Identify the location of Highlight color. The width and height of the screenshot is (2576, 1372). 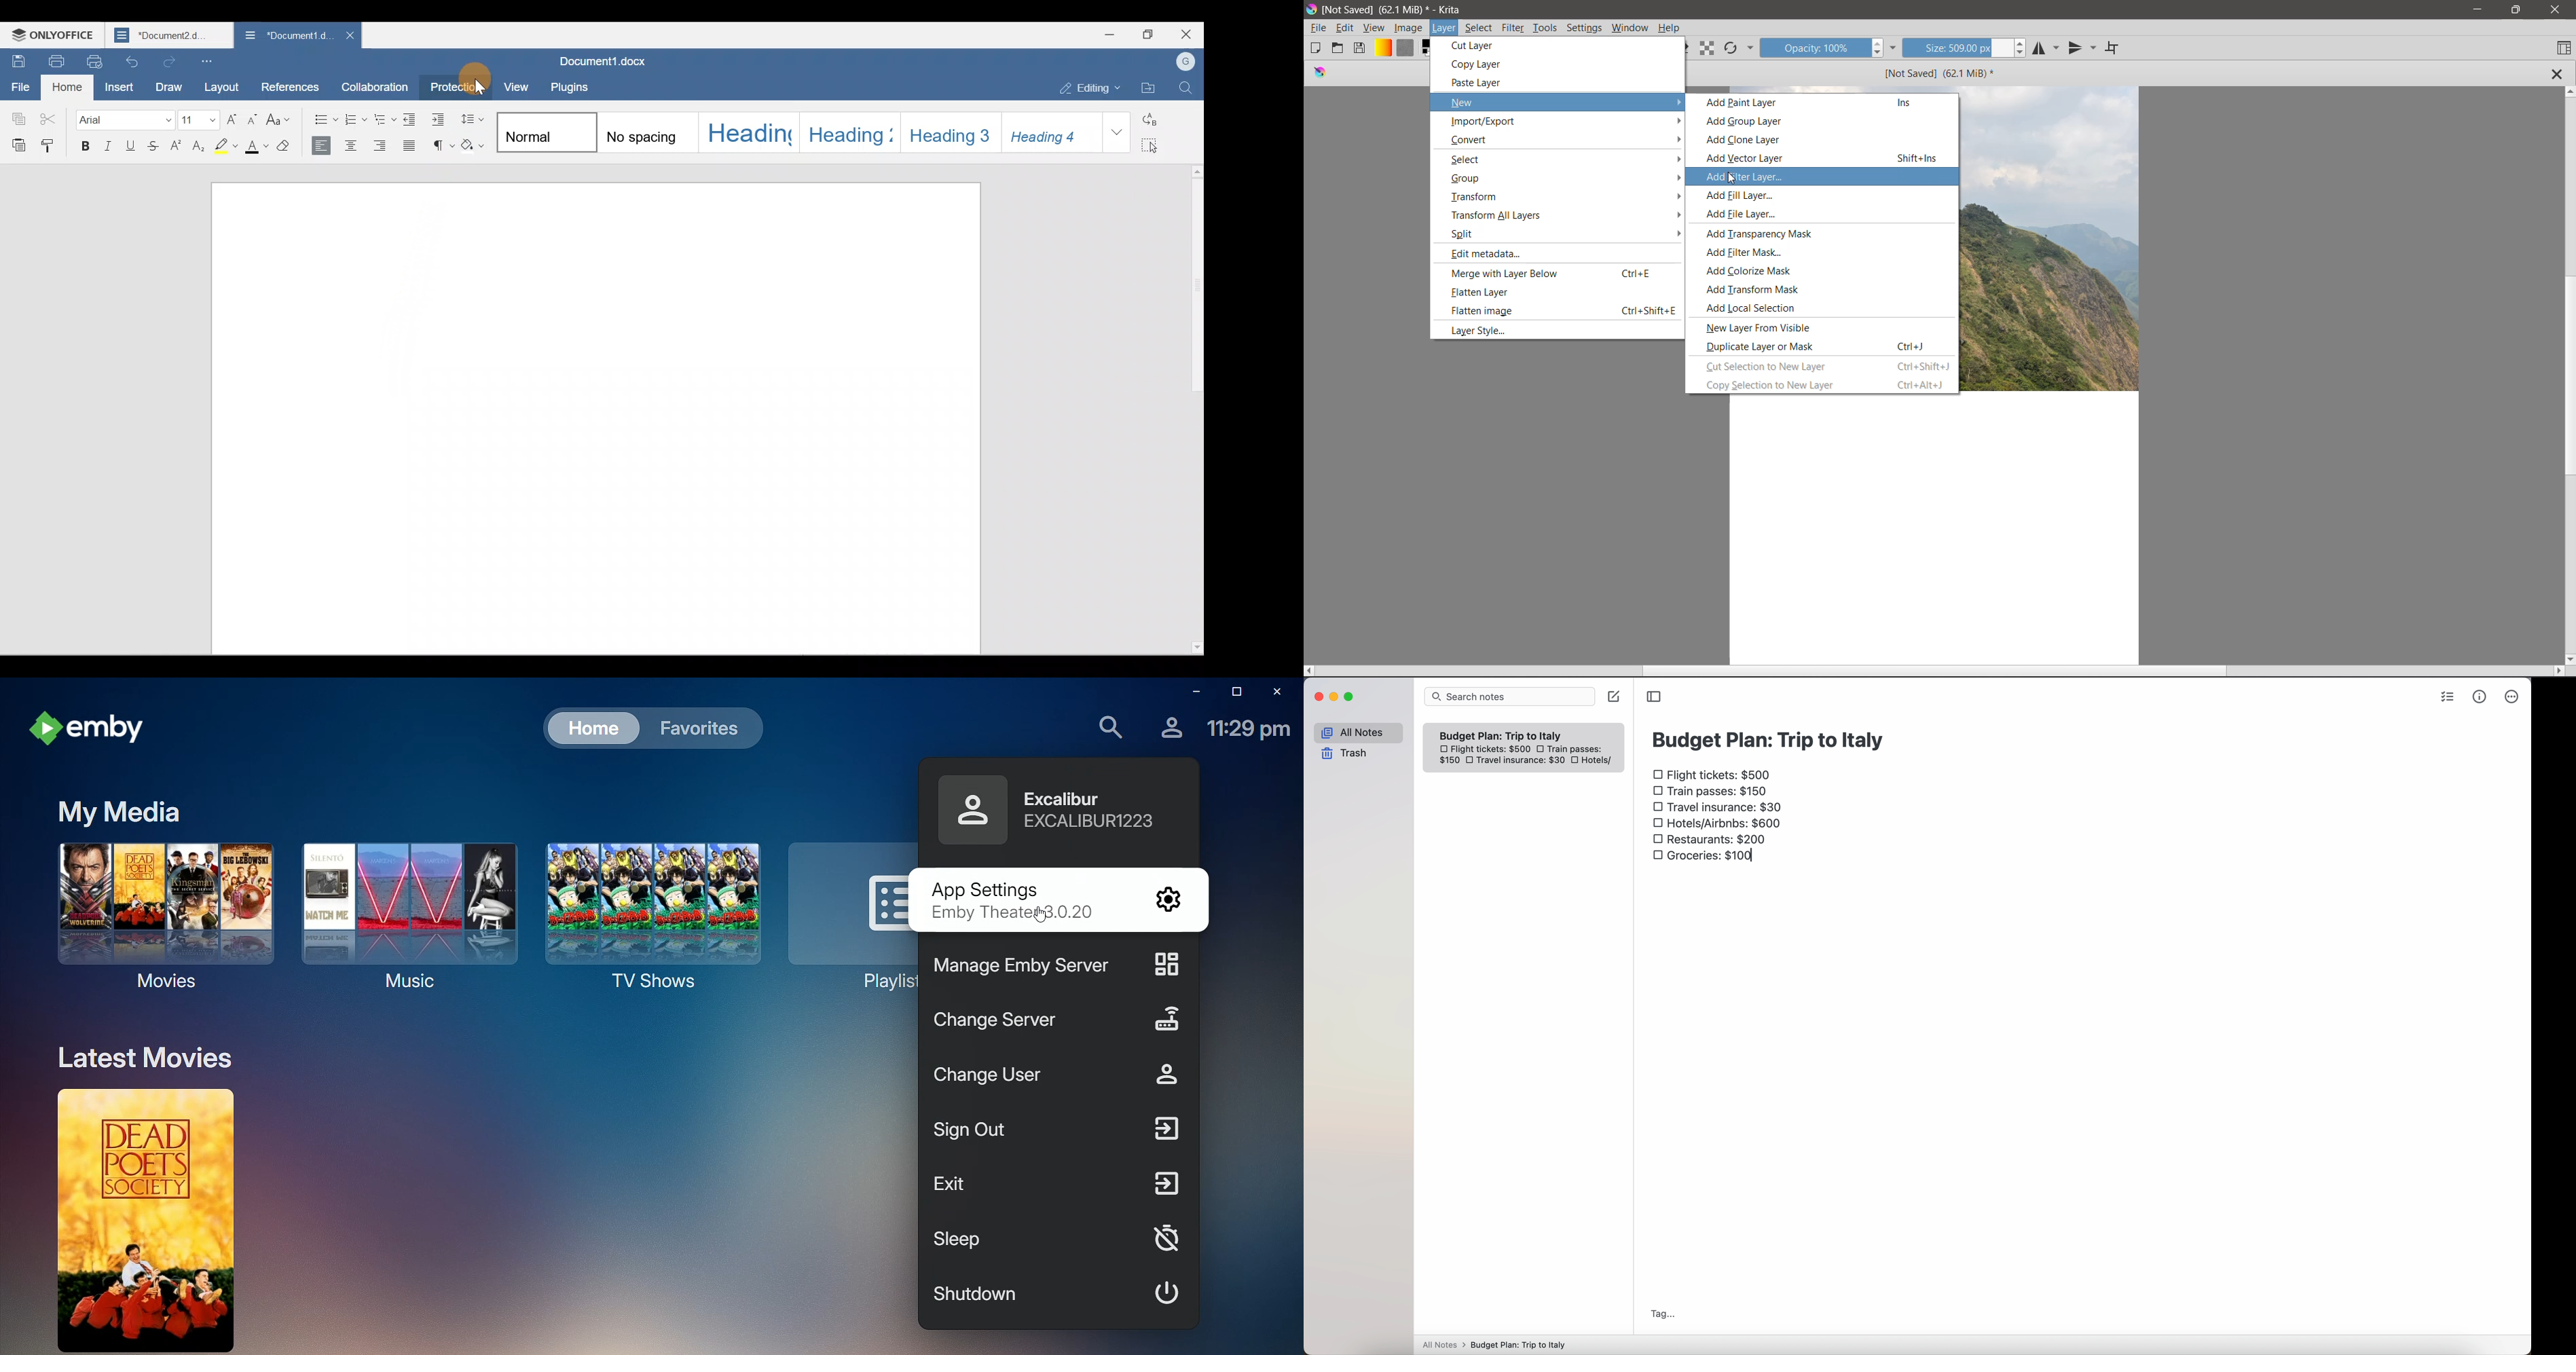
(229, 147).